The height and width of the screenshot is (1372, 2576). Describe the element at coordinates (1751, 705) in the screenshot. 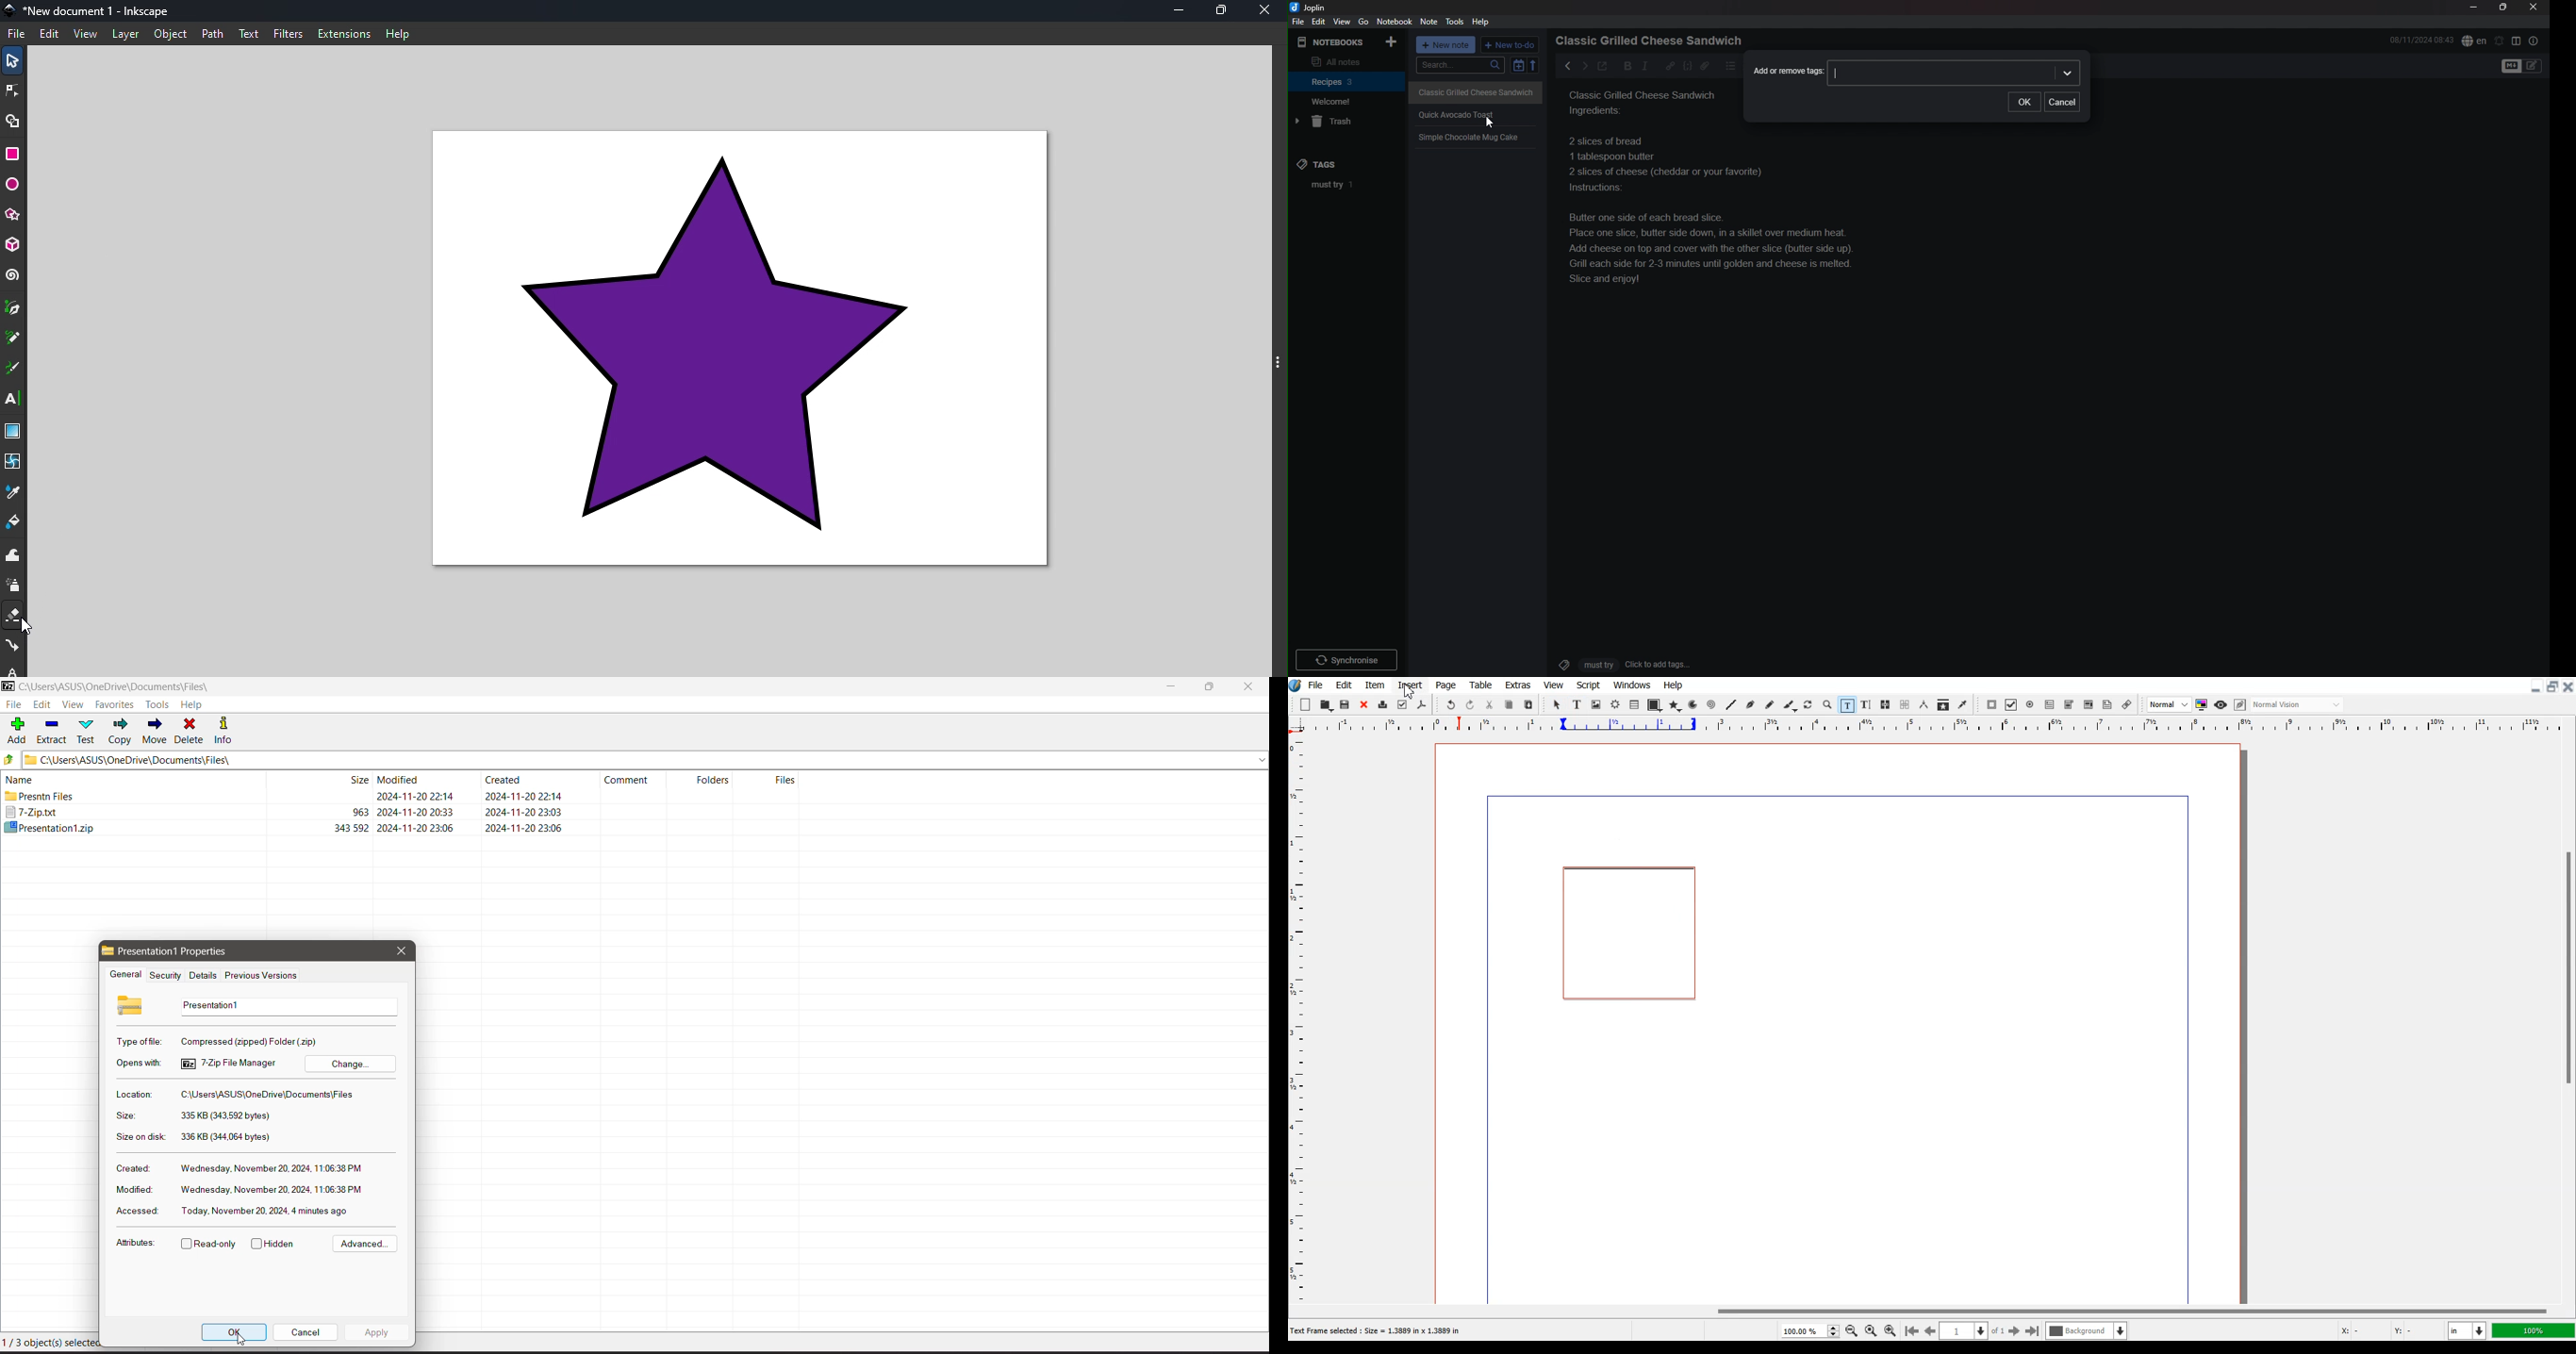

I see `Bezier curve` at that location.